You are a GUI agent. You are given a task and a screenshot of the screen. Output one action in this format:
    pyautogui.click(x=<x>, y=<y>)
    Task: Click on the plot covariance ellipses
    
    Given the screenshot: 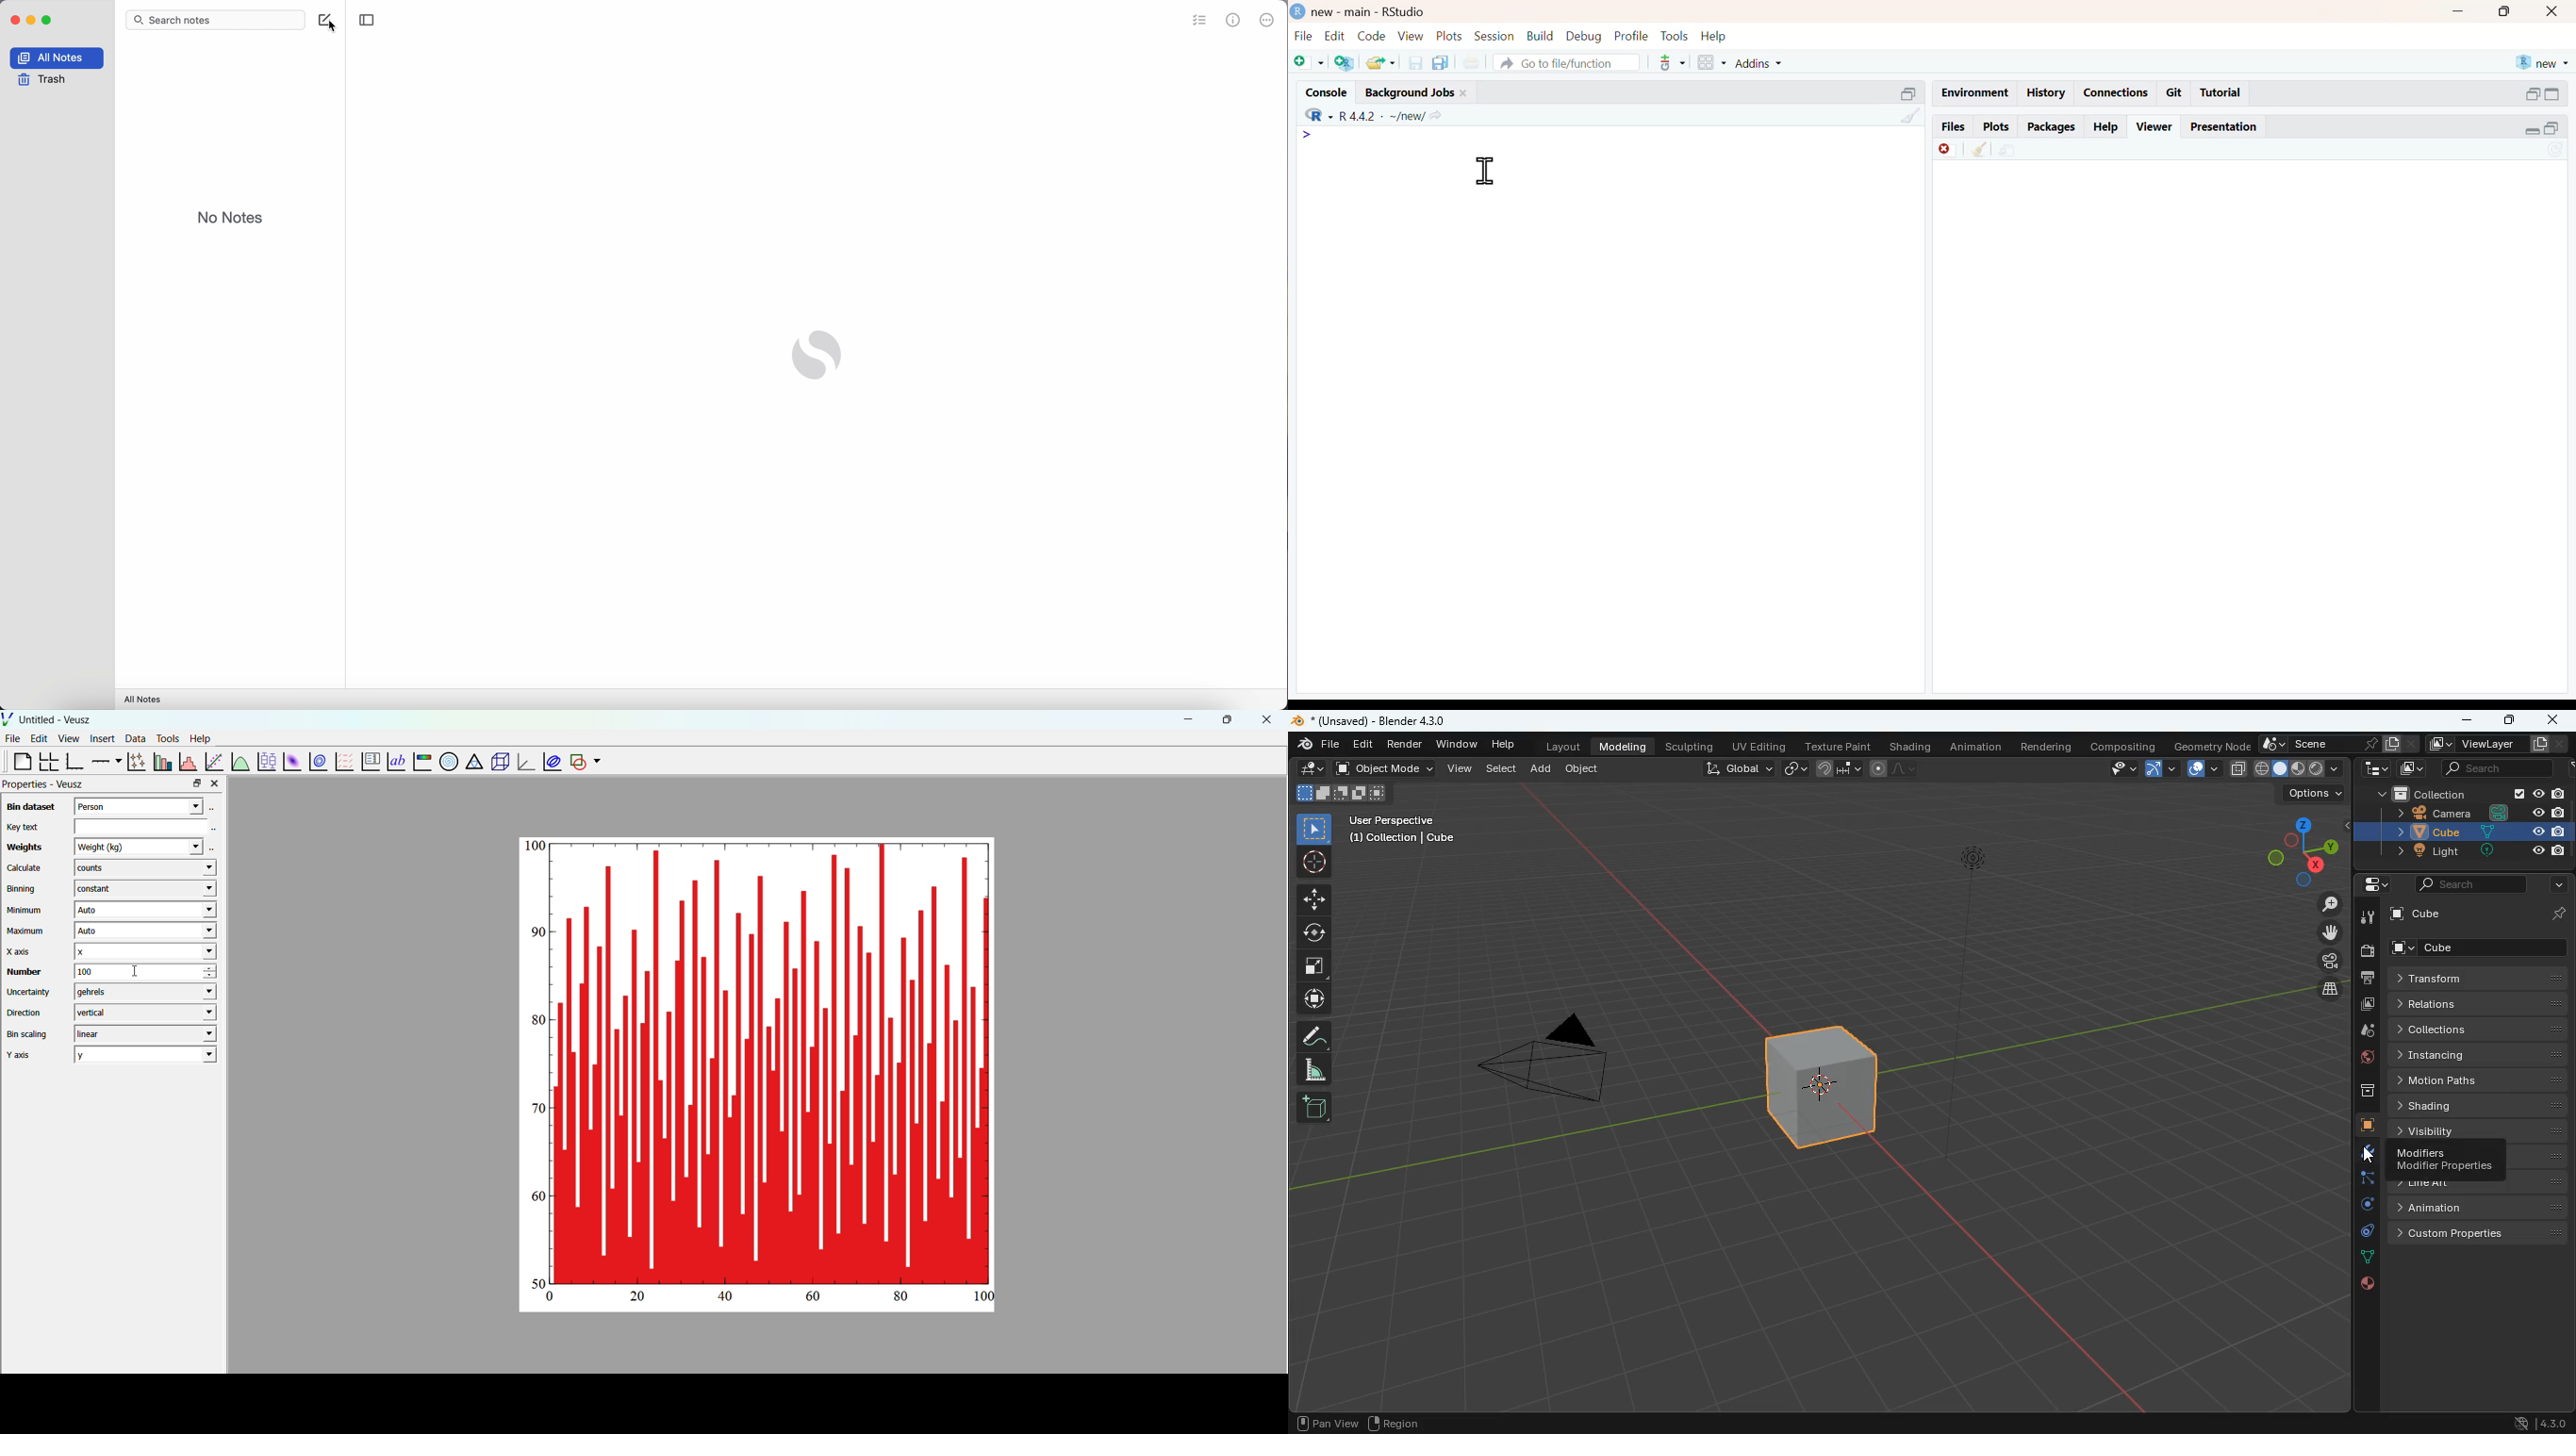 What is the action you would take?
    pyautogui.click(x=550, y=761)
    